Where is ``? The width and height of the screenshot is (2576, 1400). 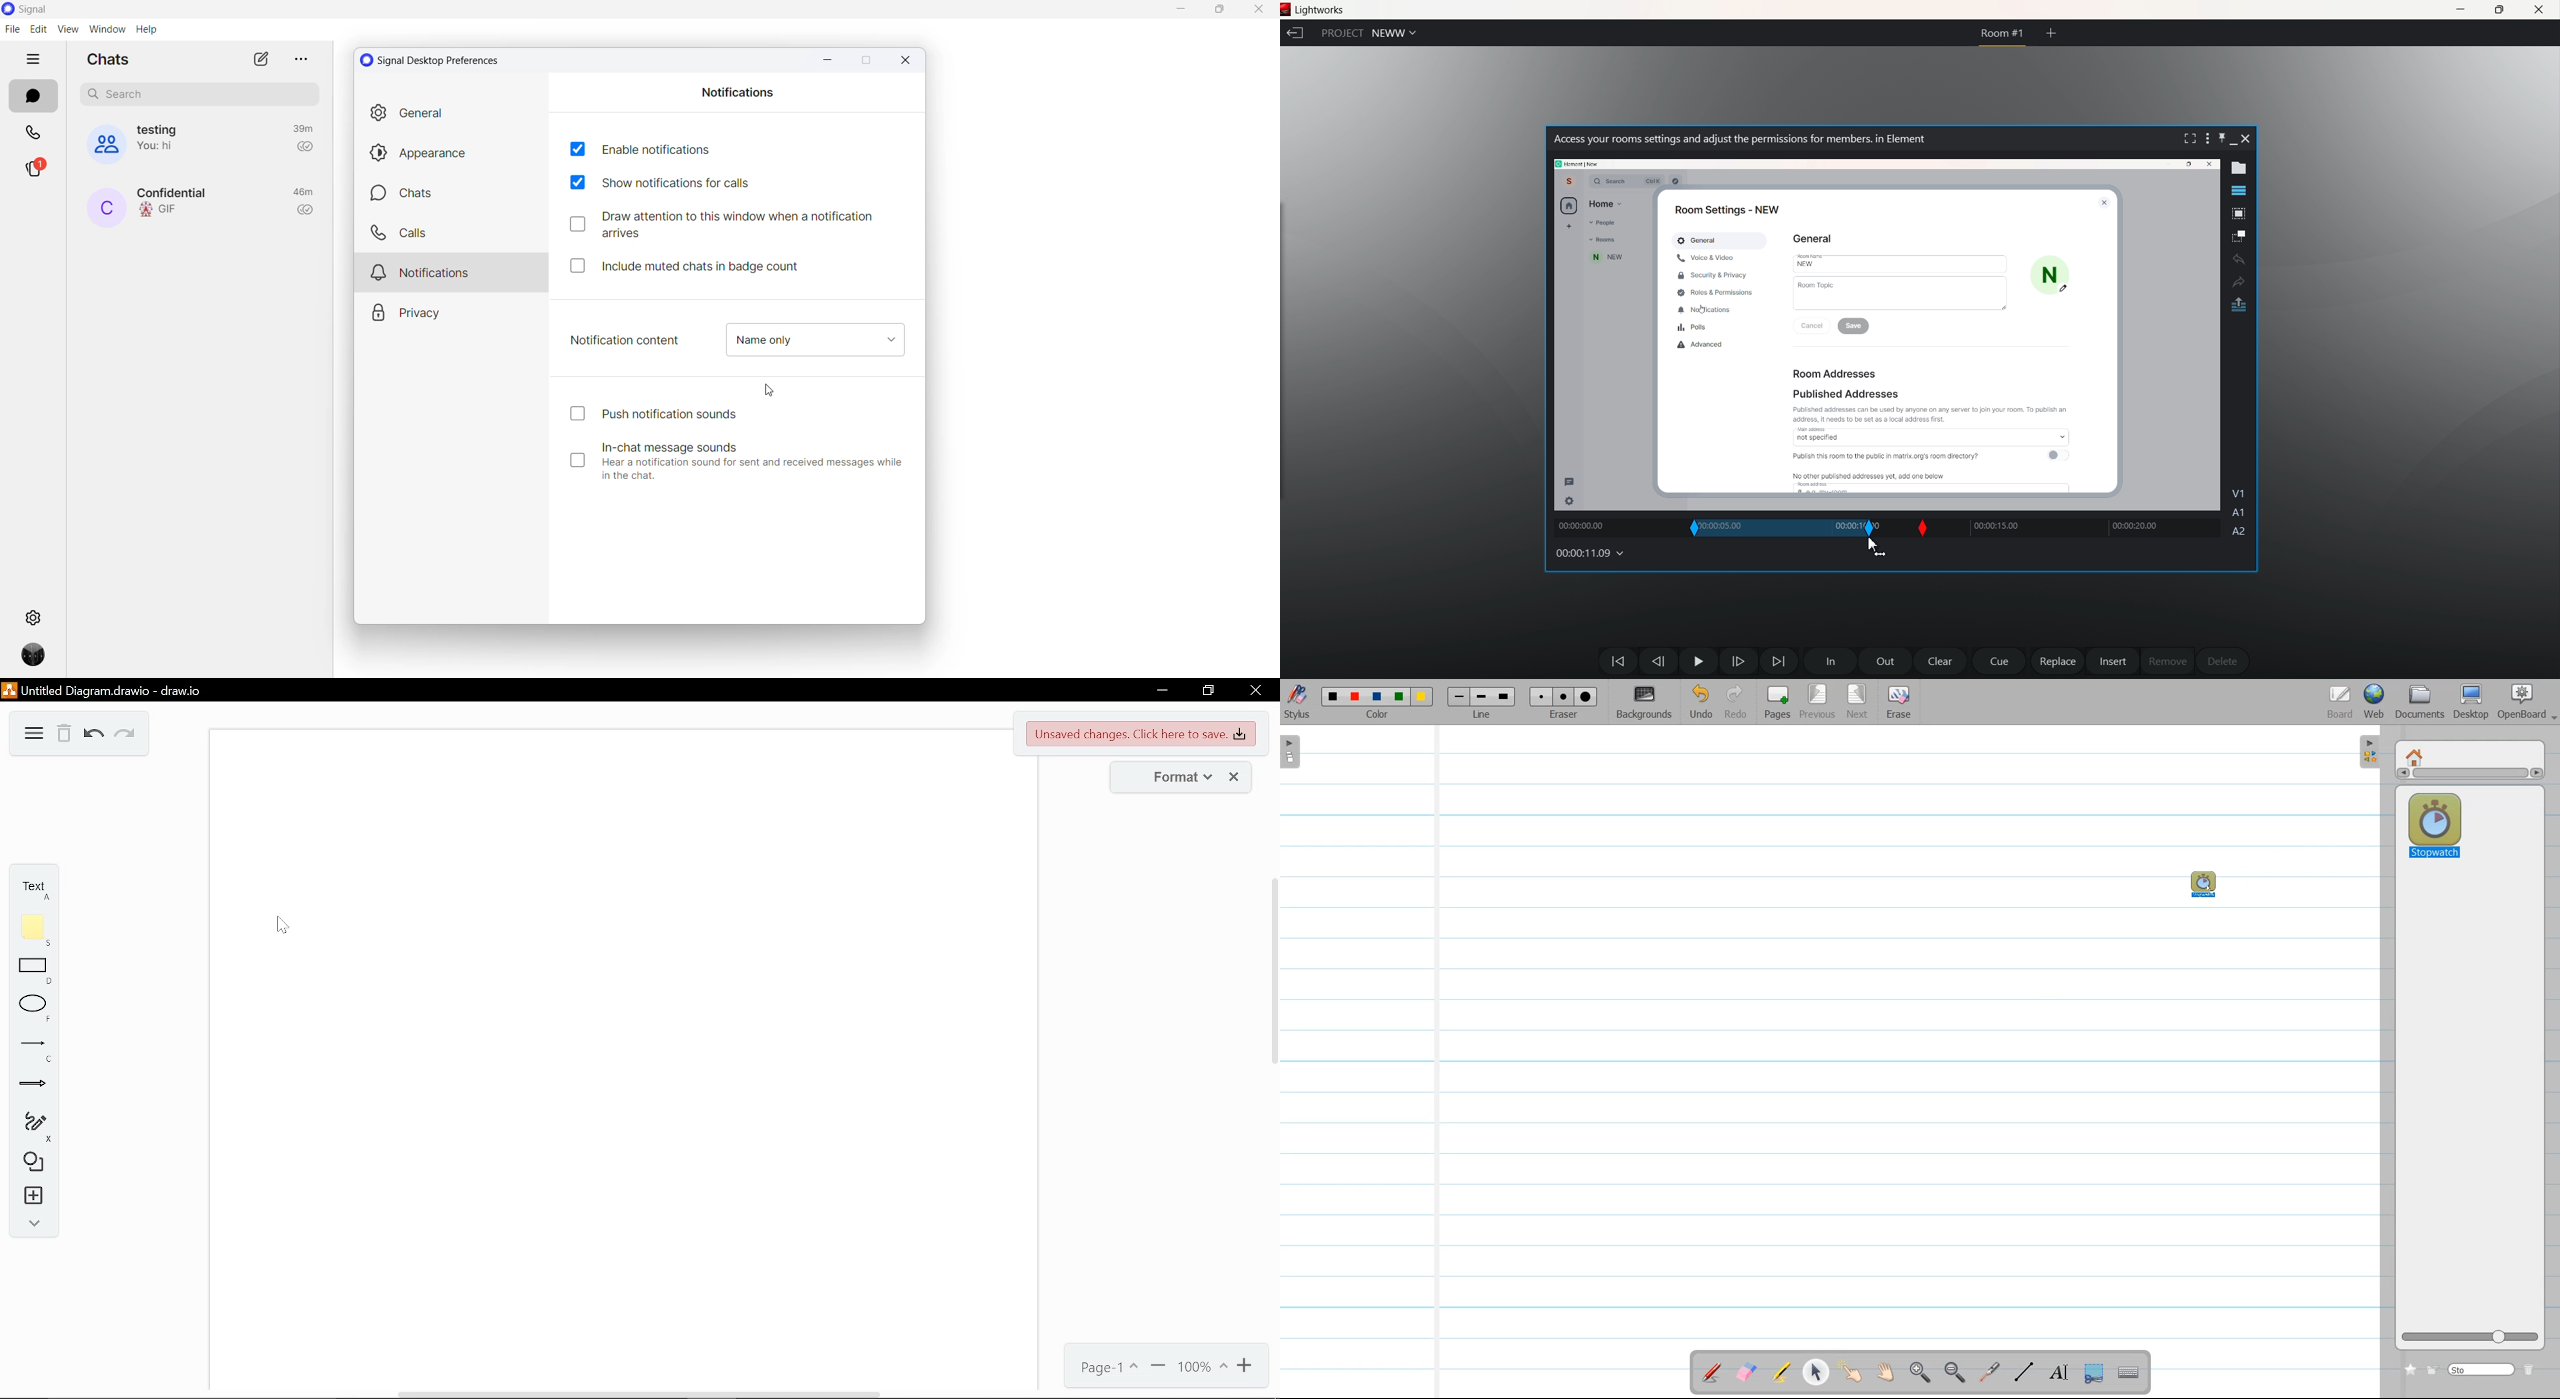  is located at coordinates (1678, 181).